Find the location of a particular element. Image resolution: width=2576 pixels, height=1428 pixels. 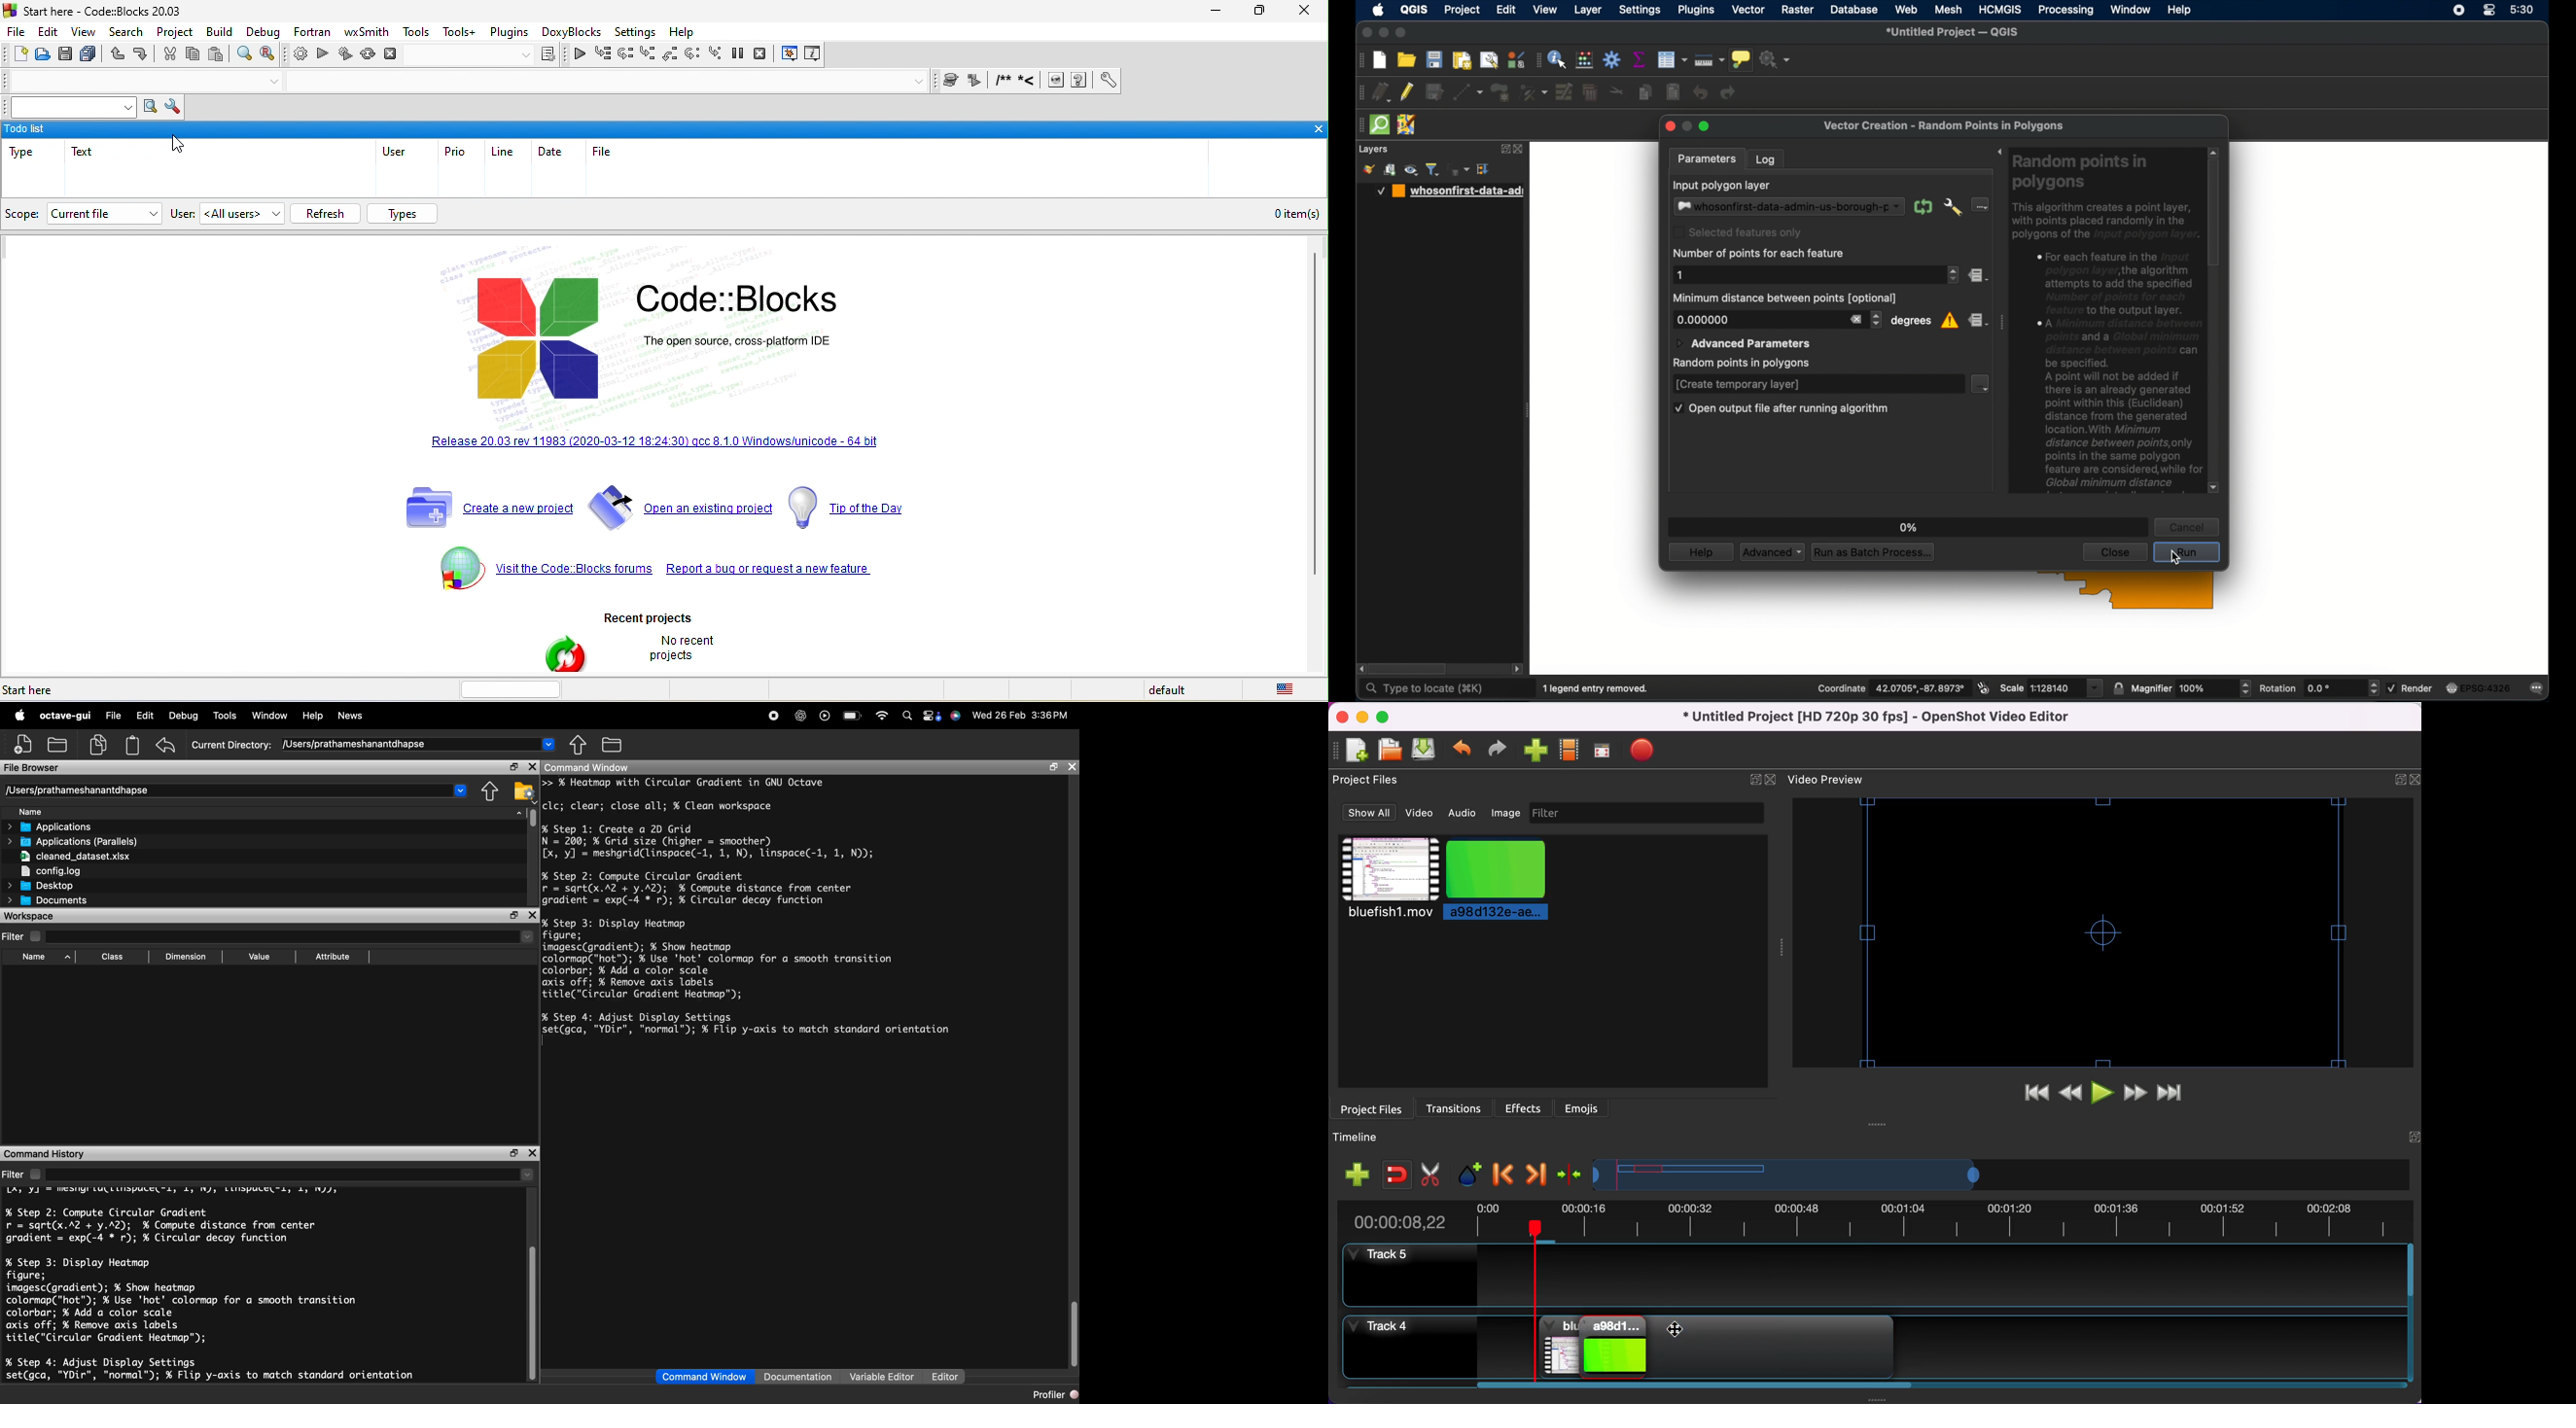

drop down is located at coordinates (920, 82).